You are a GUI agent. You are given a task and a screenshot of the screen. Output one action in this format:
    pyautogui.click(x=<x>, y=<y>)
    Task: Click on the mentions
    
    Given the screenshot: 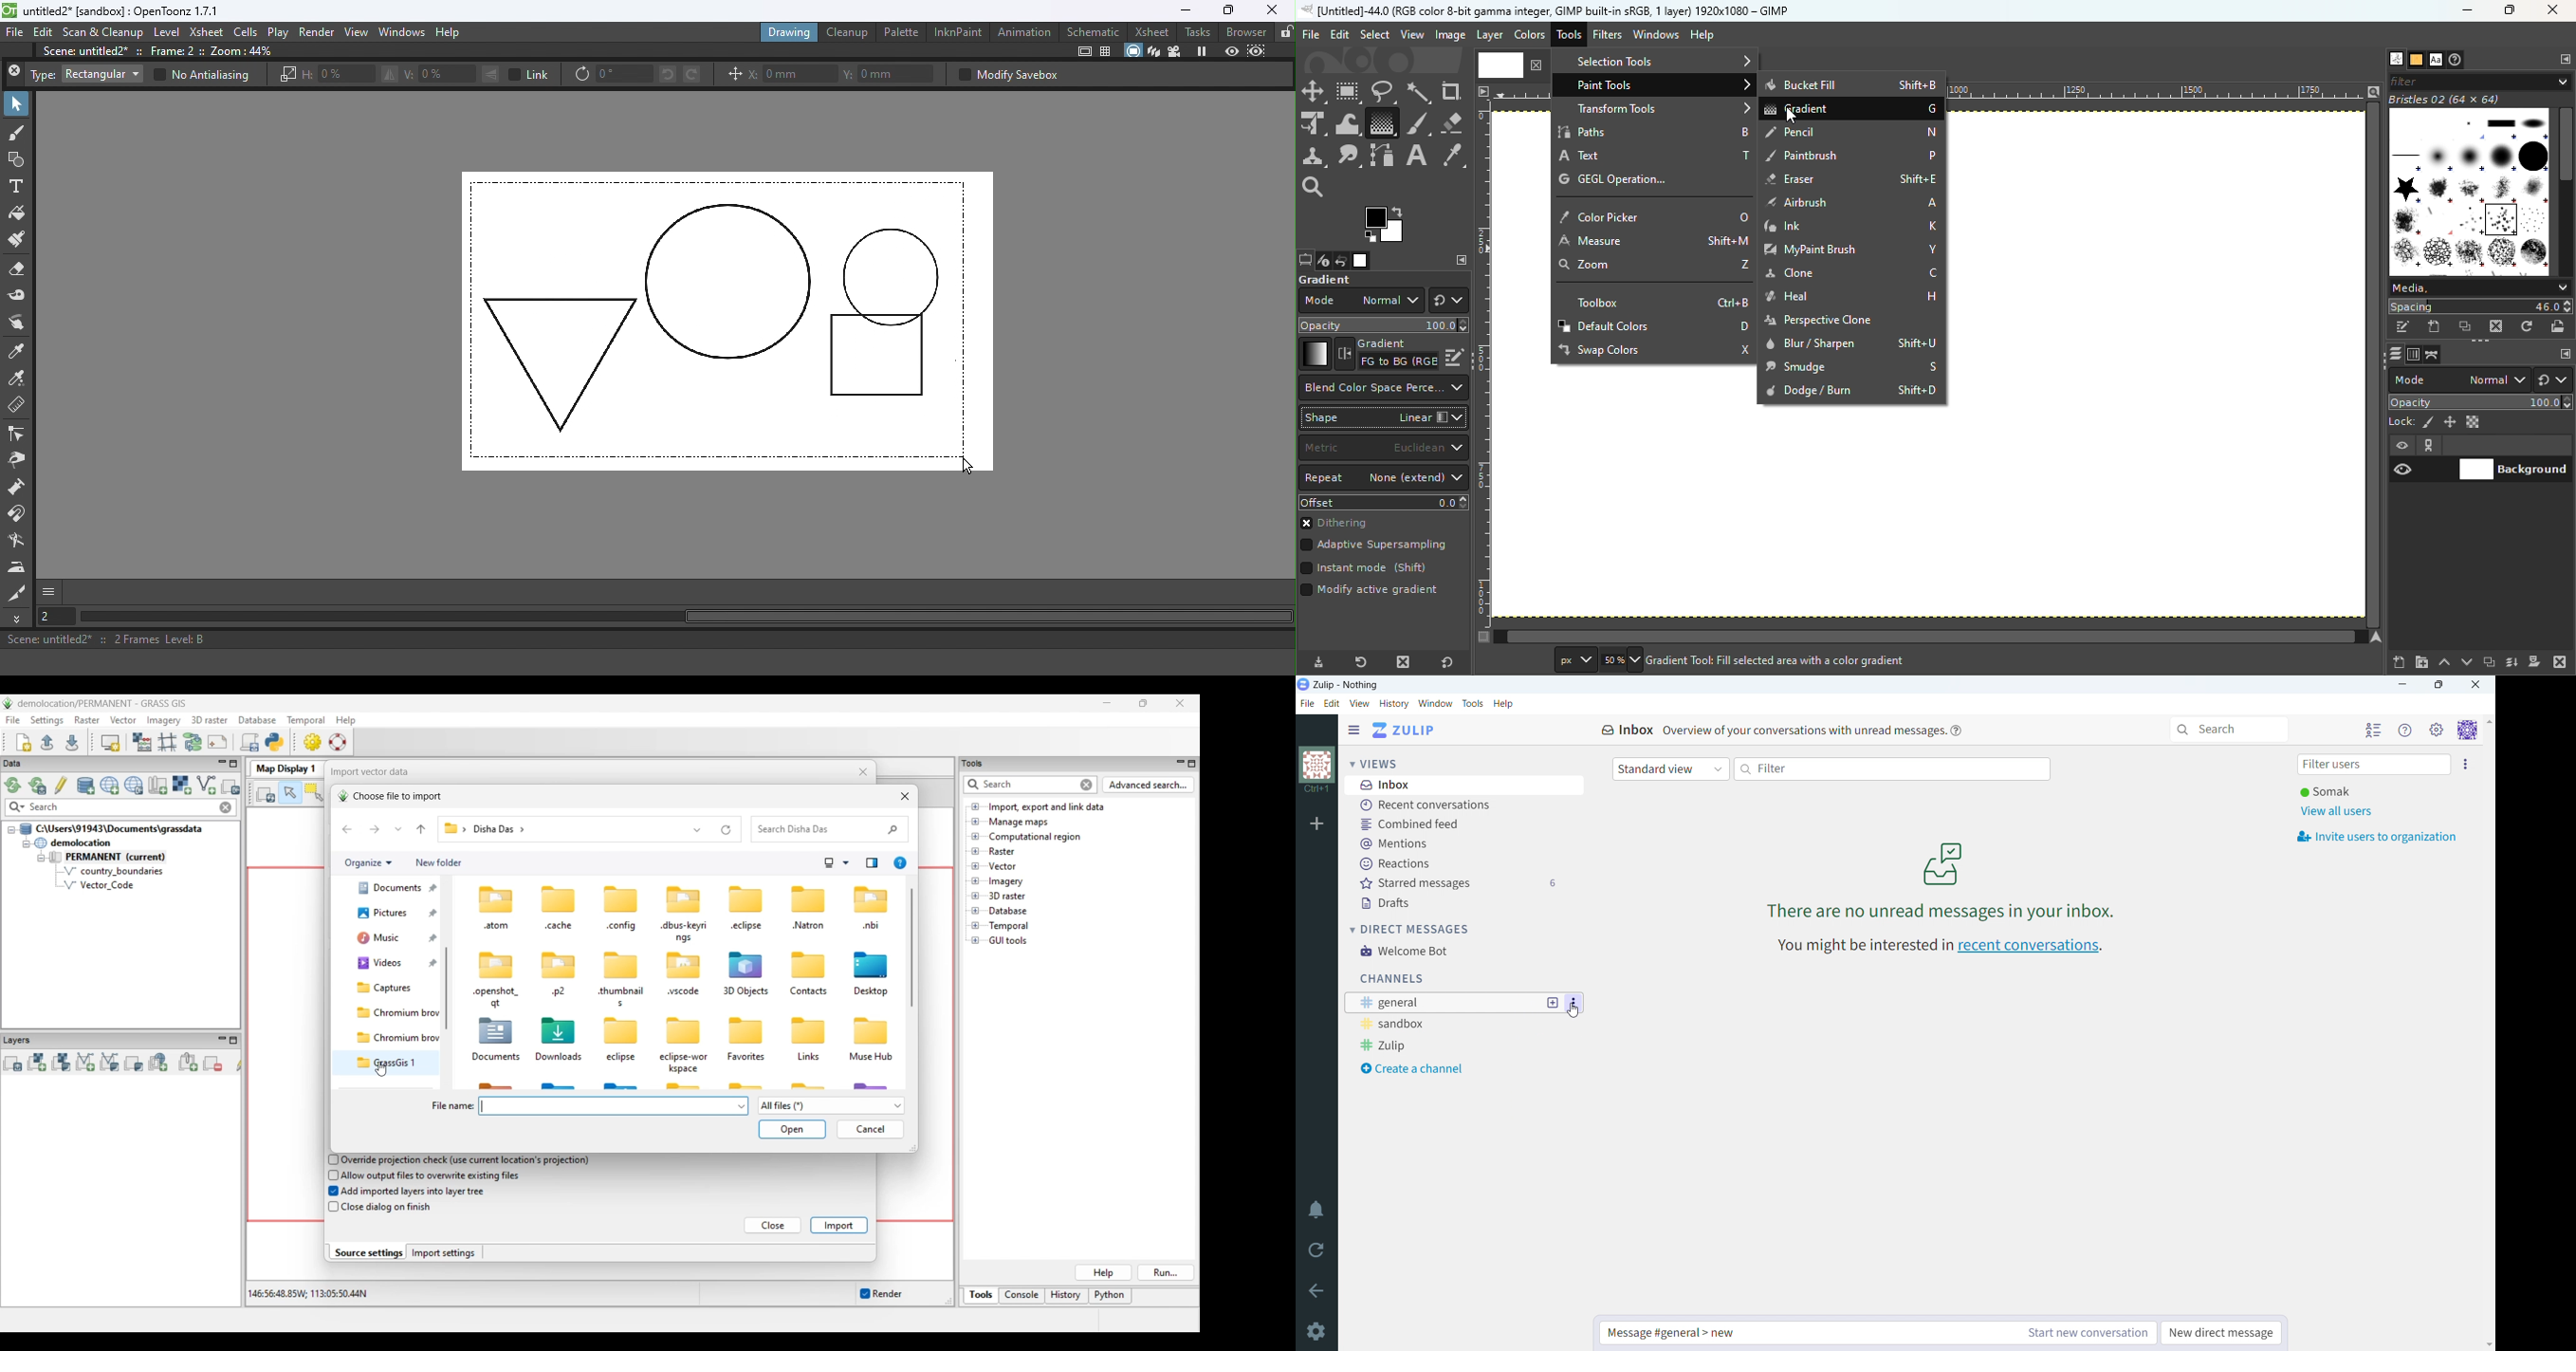 What is the action you would take?
    pyautogui.click(x=1457, y=844)
    